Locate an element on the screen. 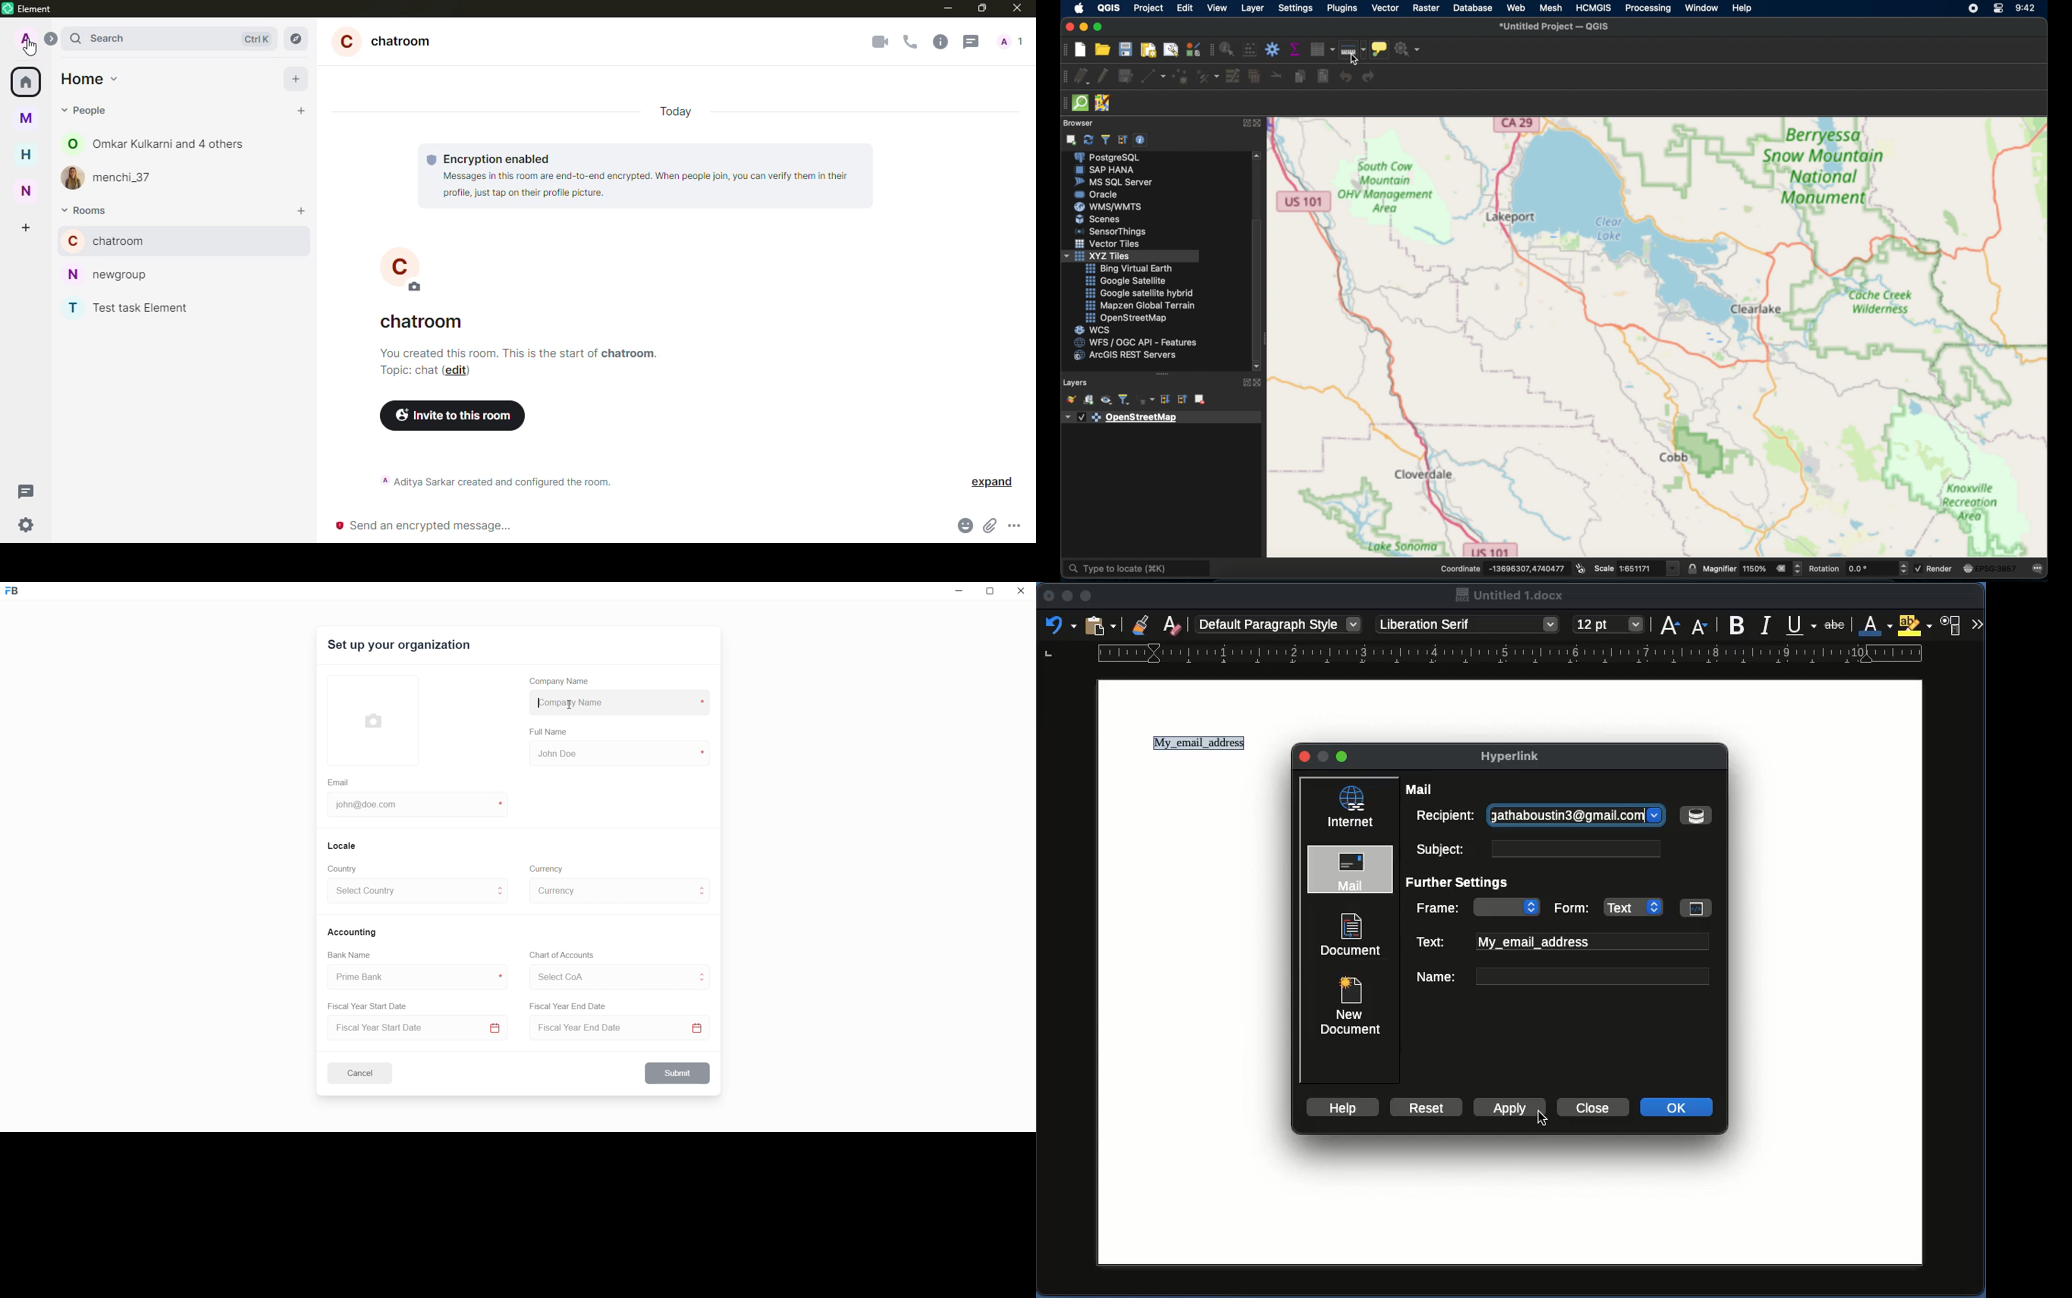 Image resolution: width=2072 pixels, height=1316 pixels. select Profile picture is located at coordinates (368, 719).